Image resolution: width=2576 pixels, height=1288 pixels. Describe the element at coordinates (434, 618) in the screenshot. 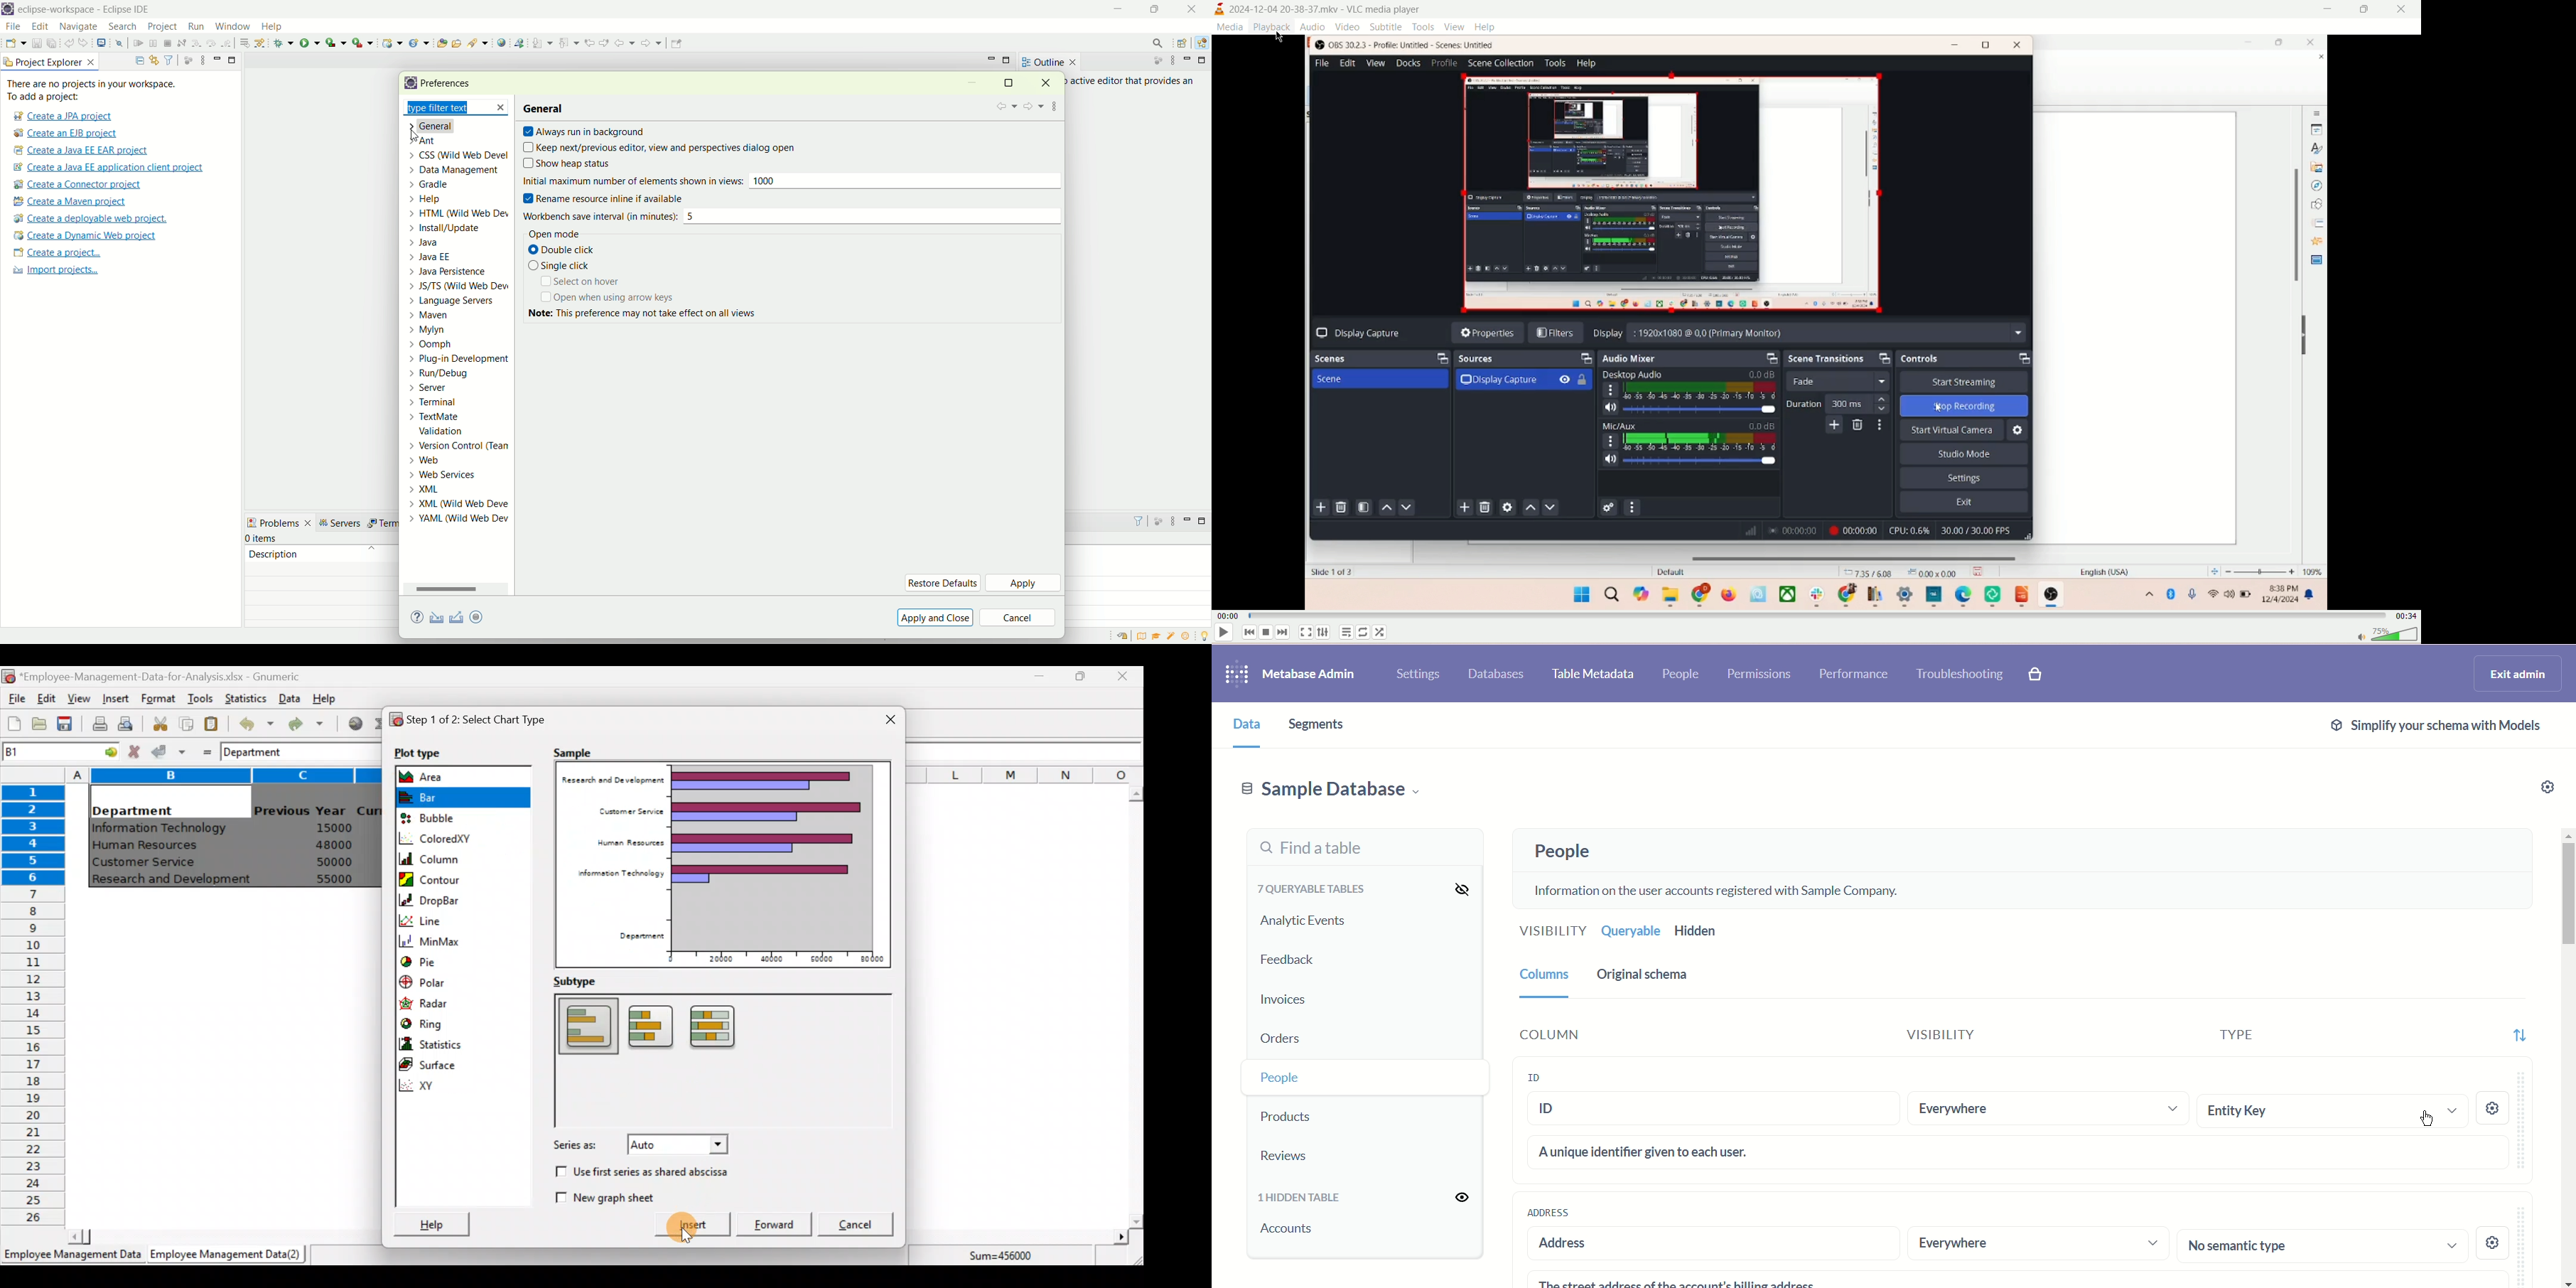

I see `import` at that location.